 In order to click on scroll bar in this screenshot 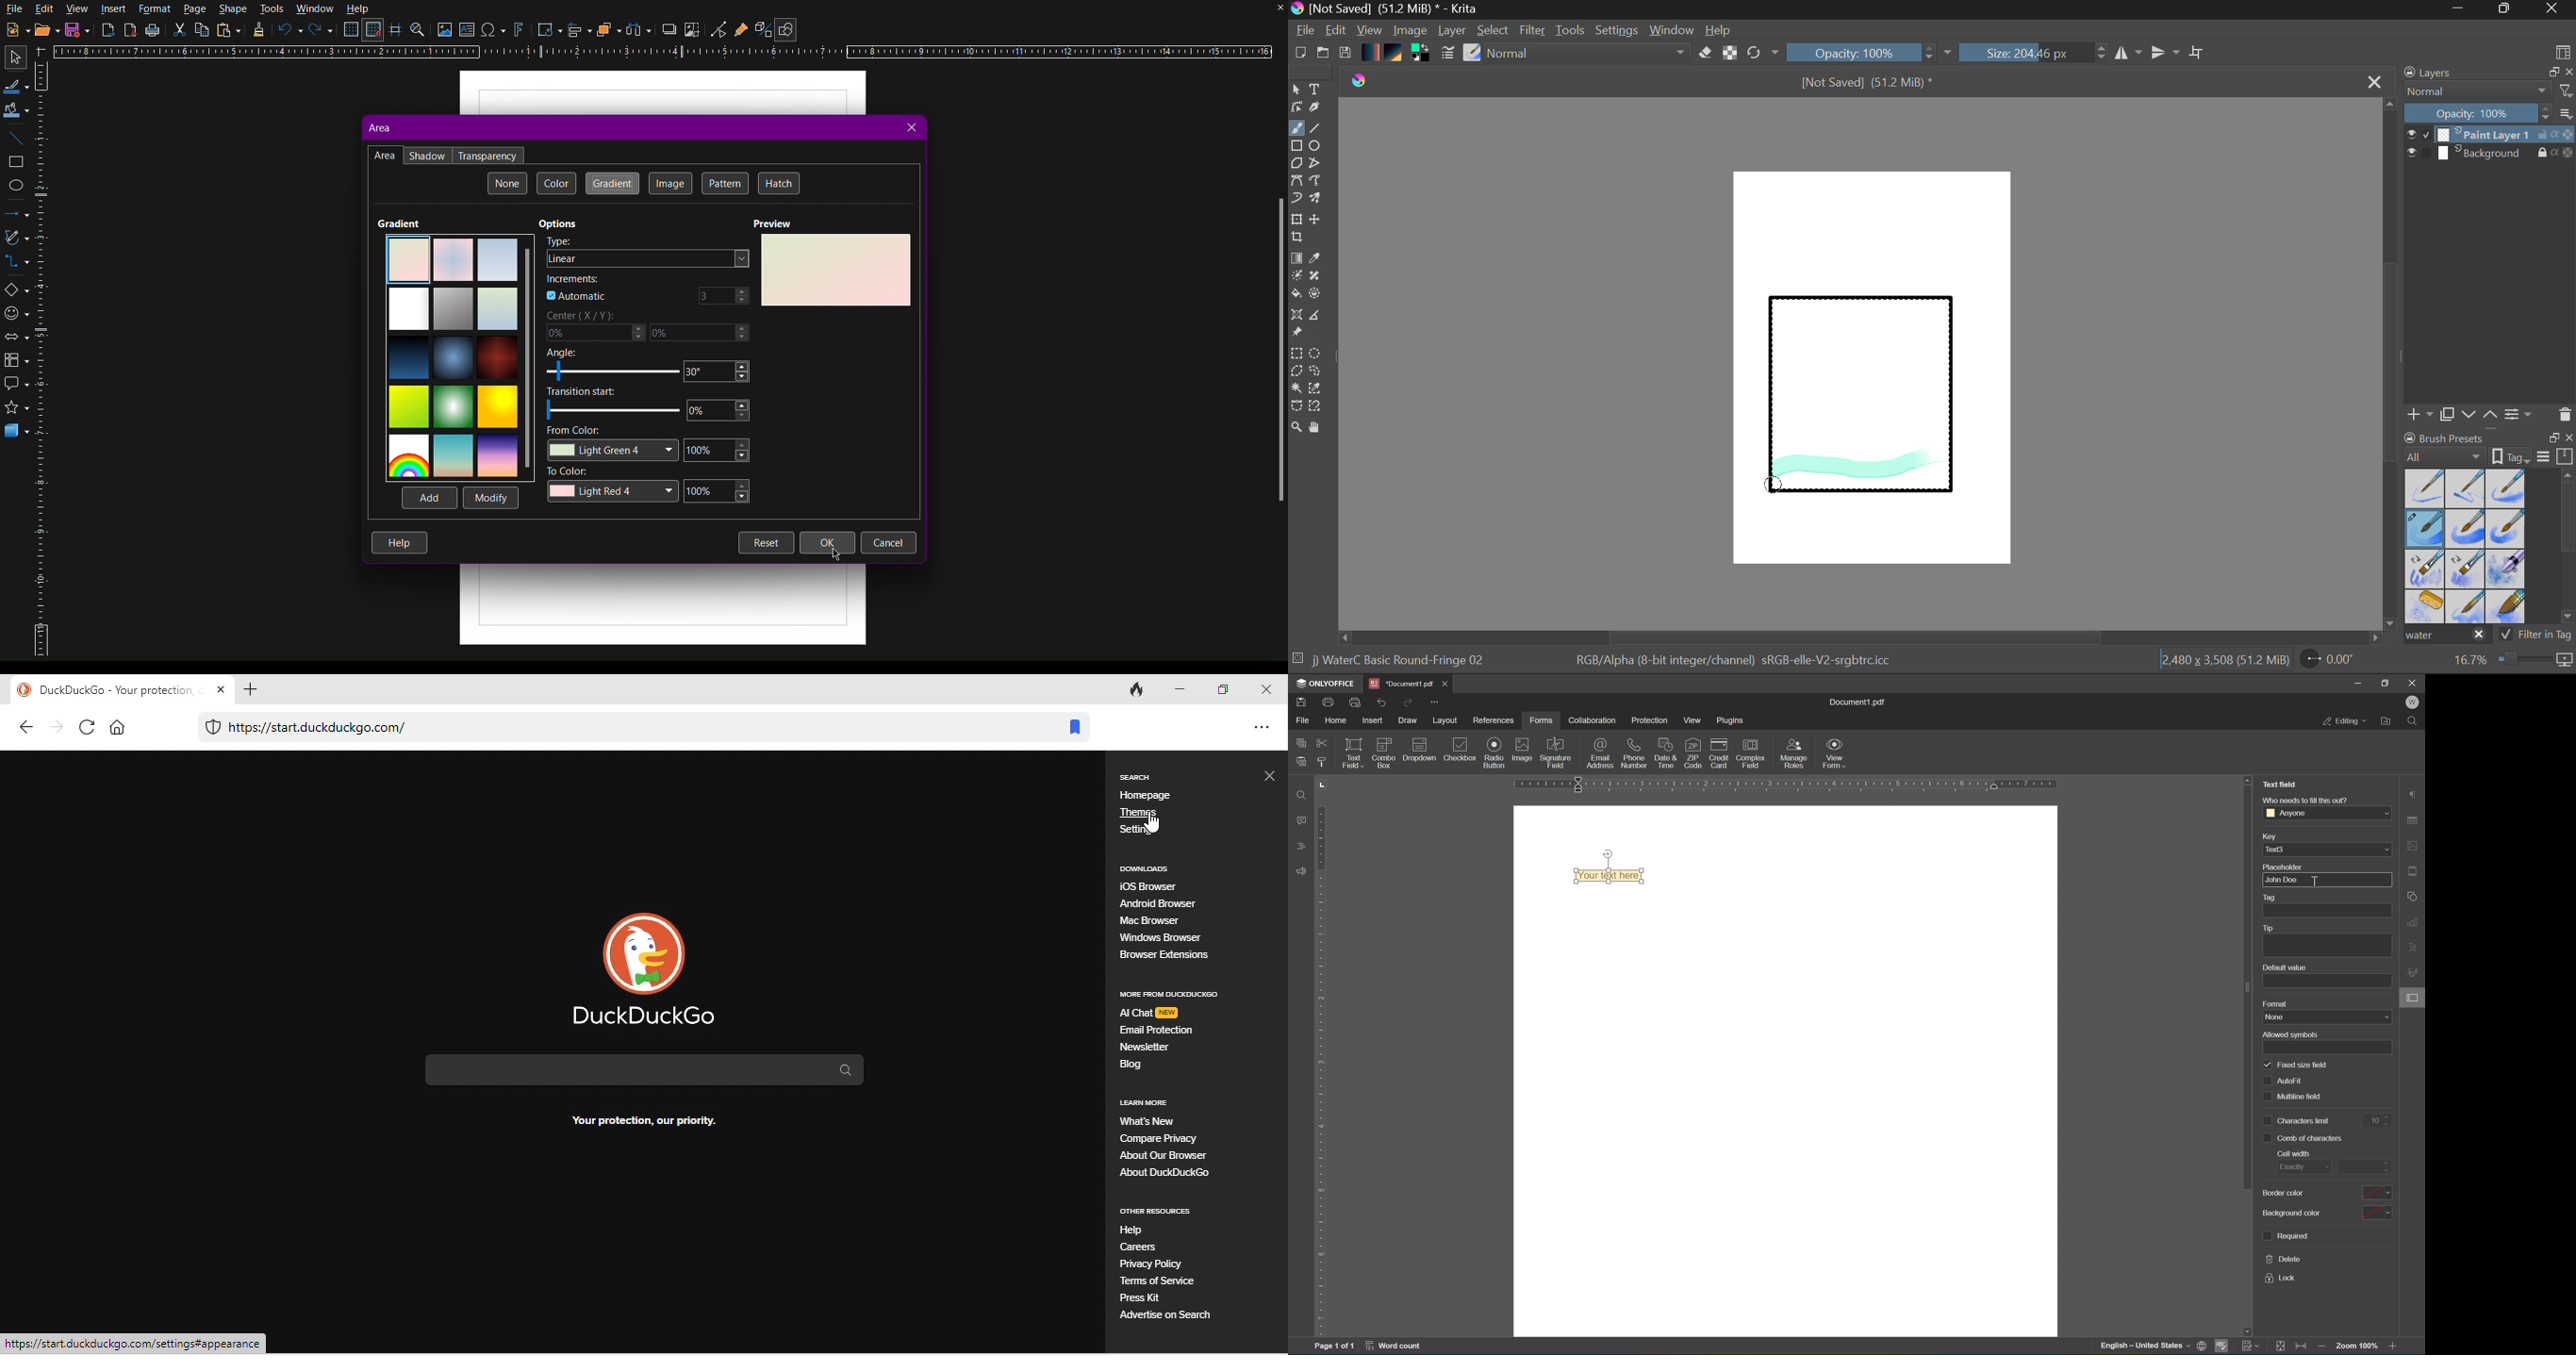, I will do `click(1274, 356)`.